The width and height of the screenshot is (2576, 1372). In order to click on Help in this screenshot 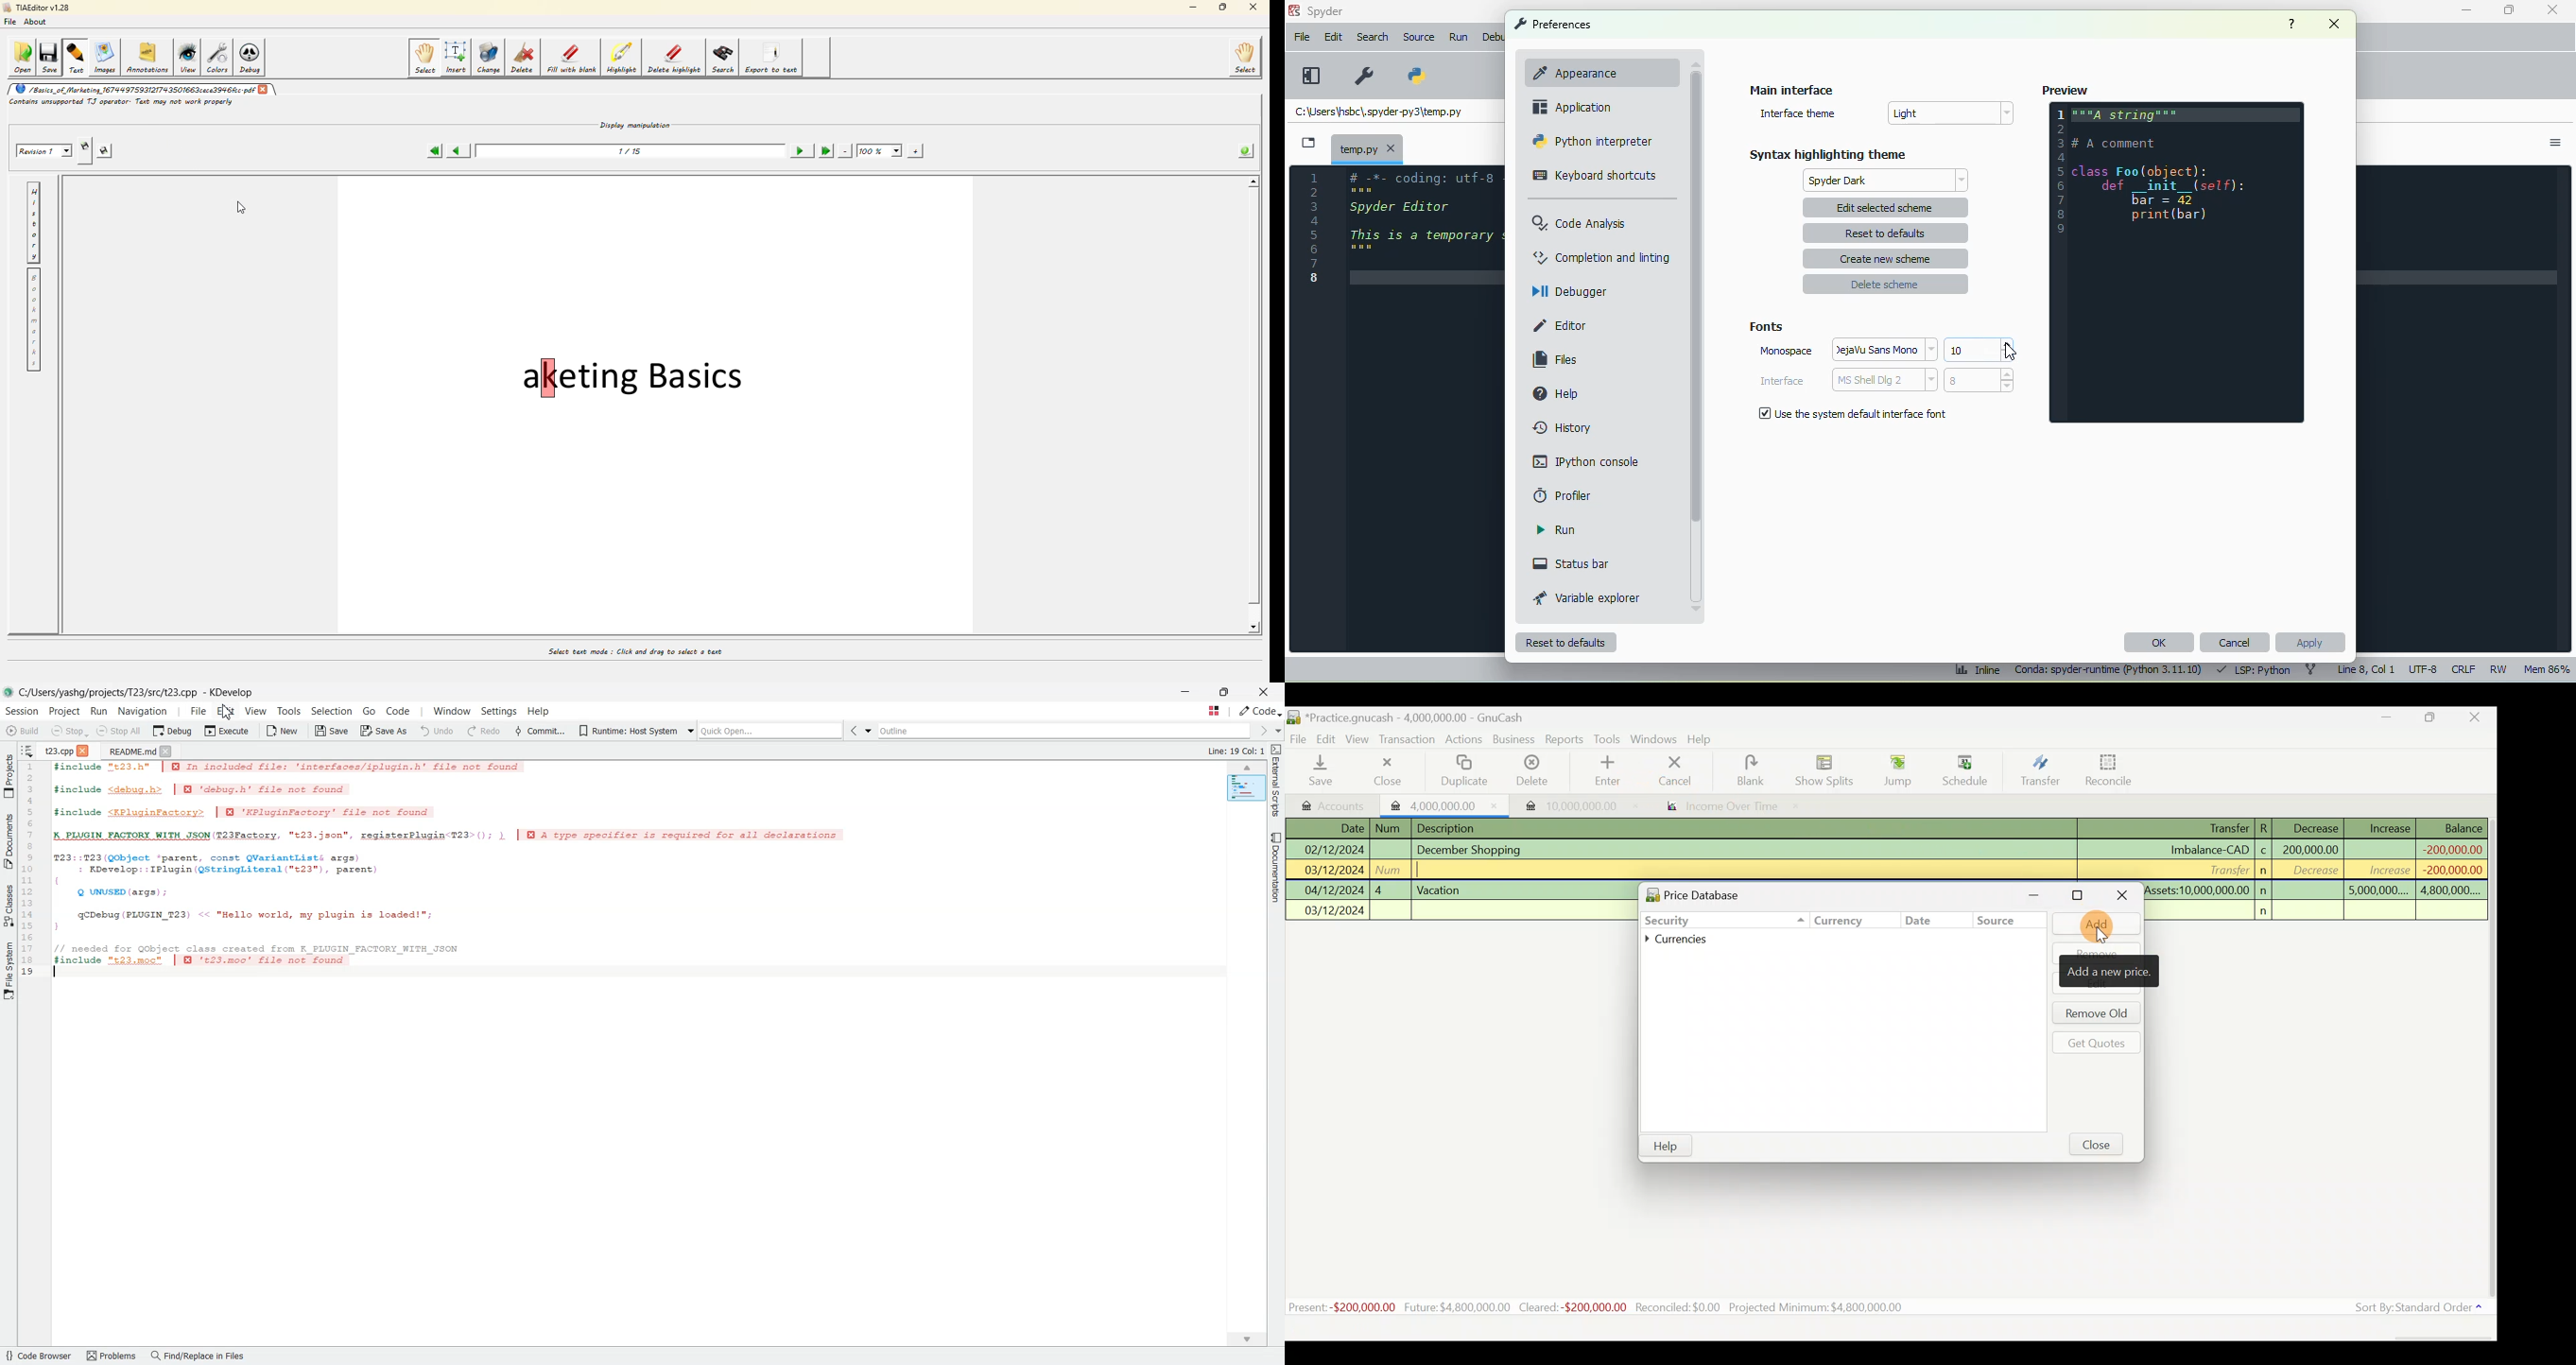, I will do `click(1704, 741)`.